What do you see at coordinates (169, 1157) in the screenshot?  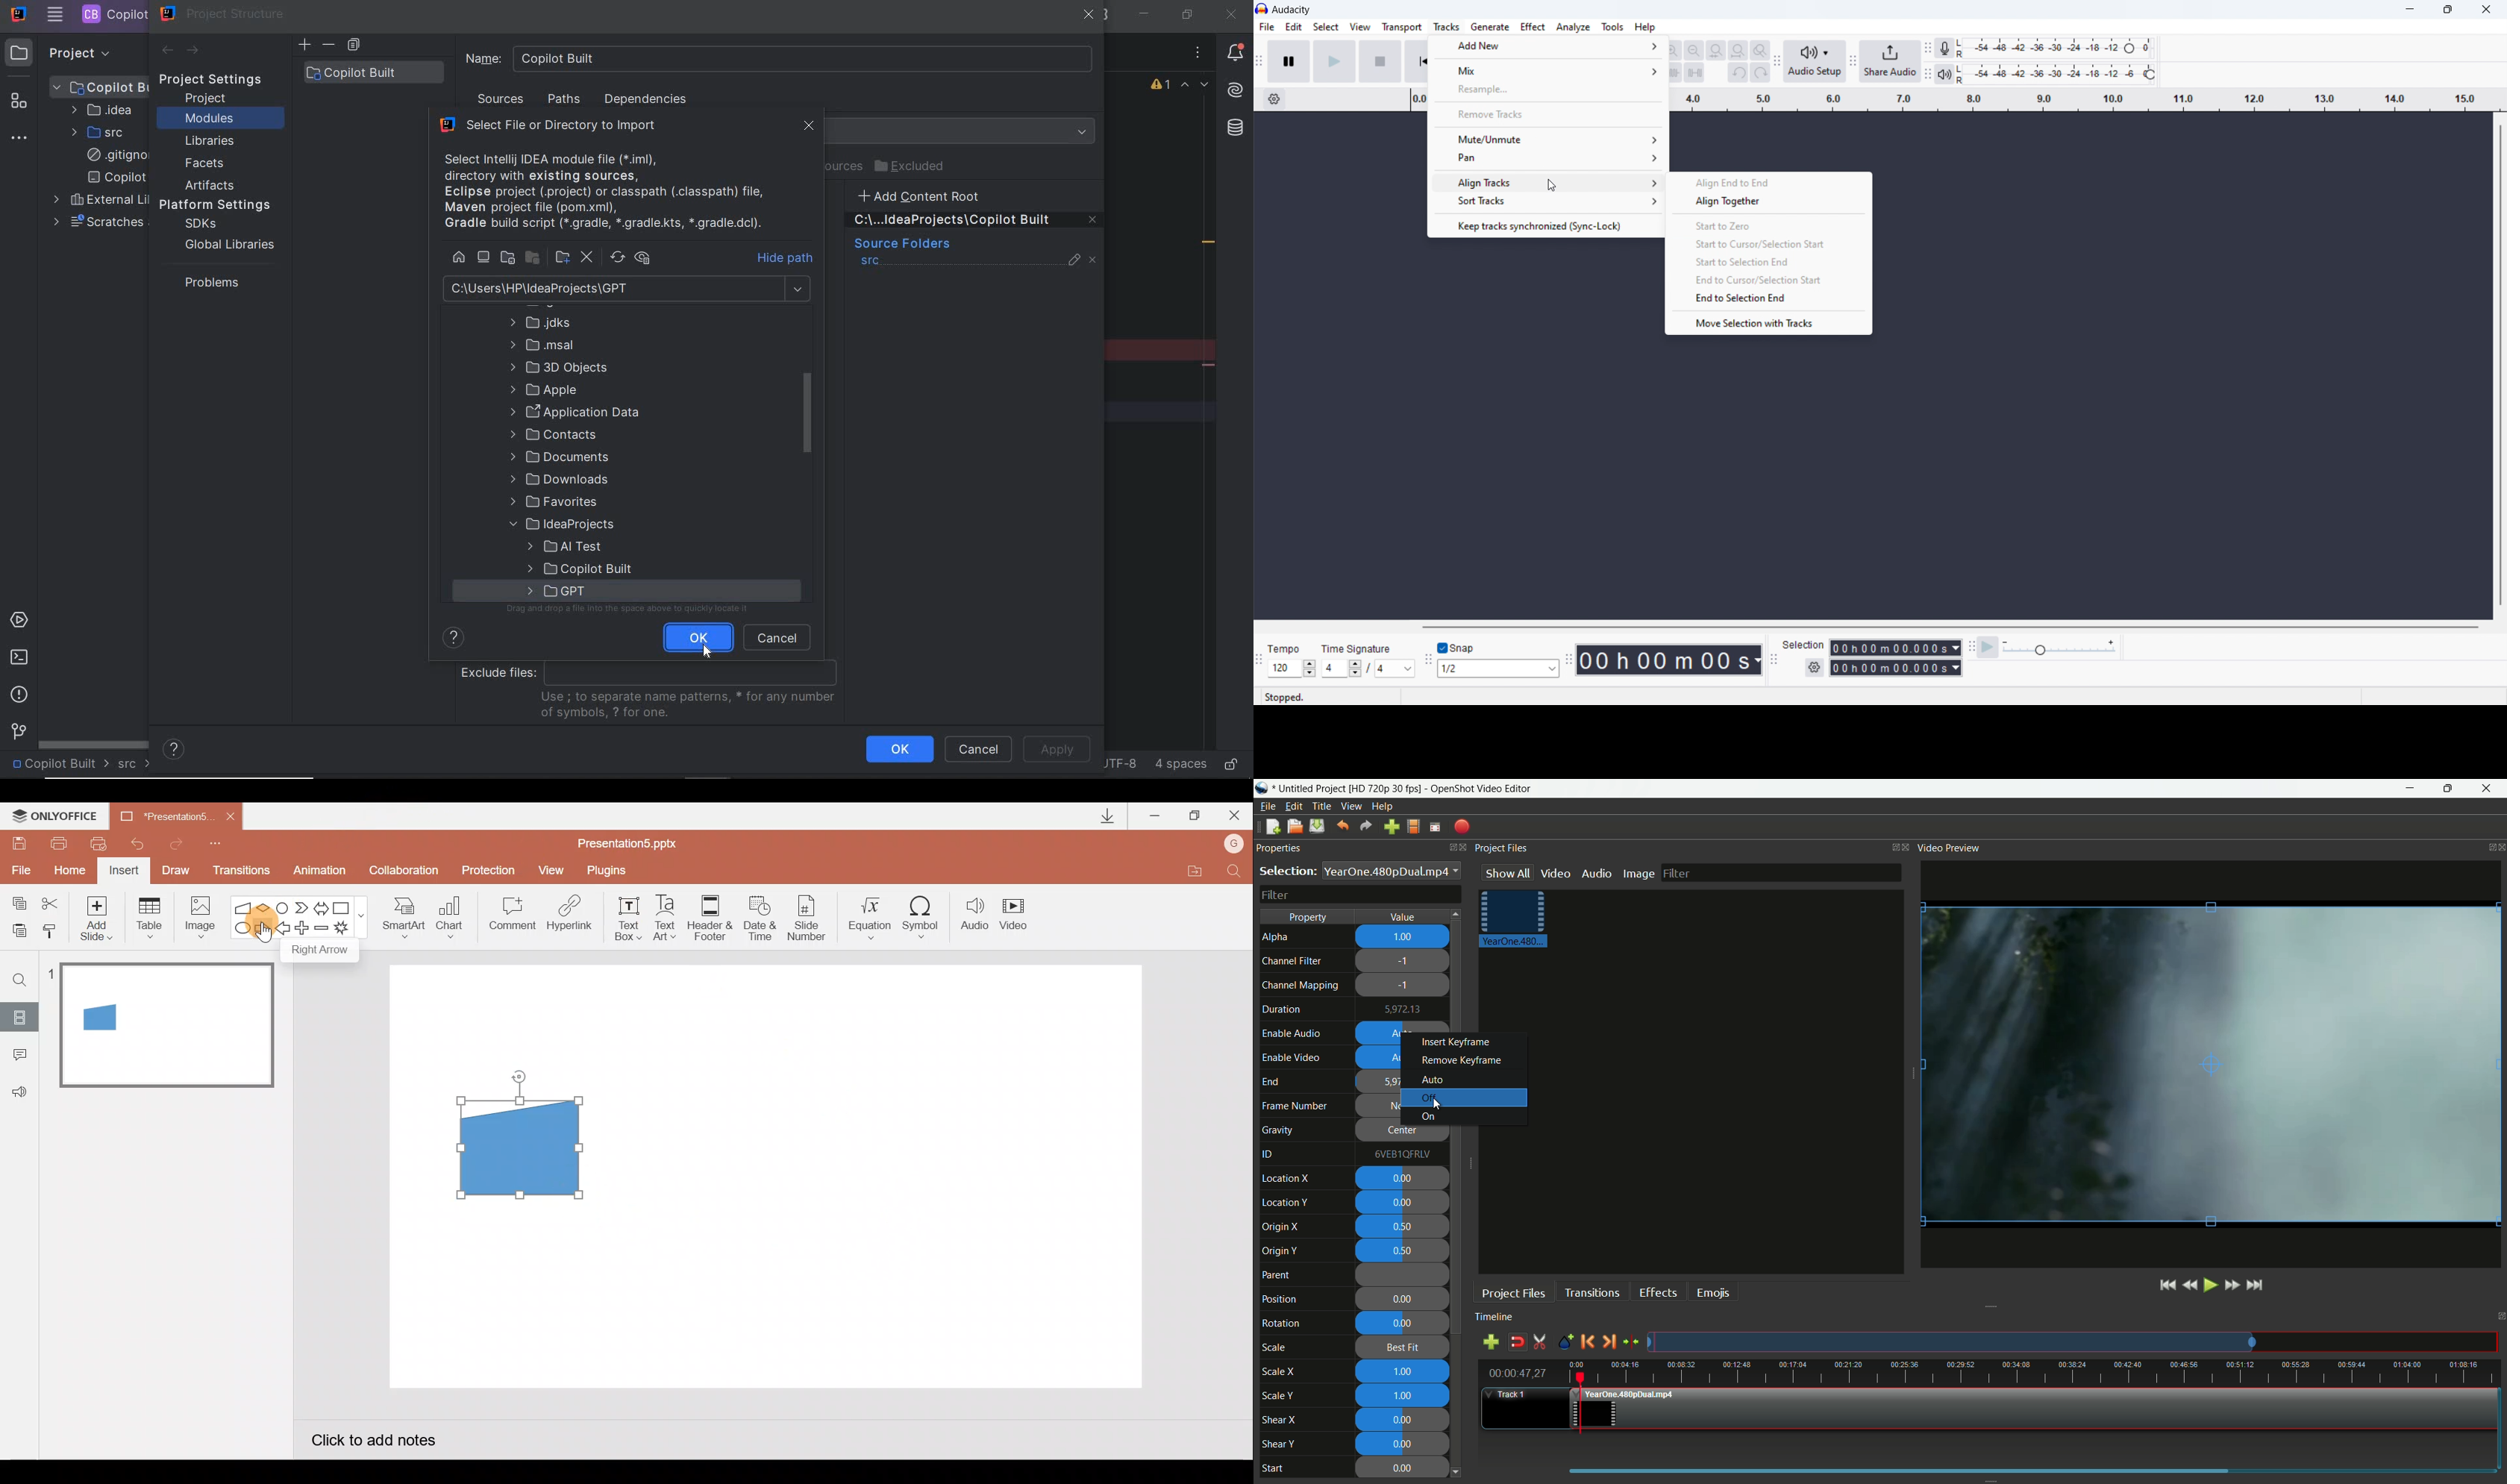 I see `Slide pane` at bounding box center [169, 1157].